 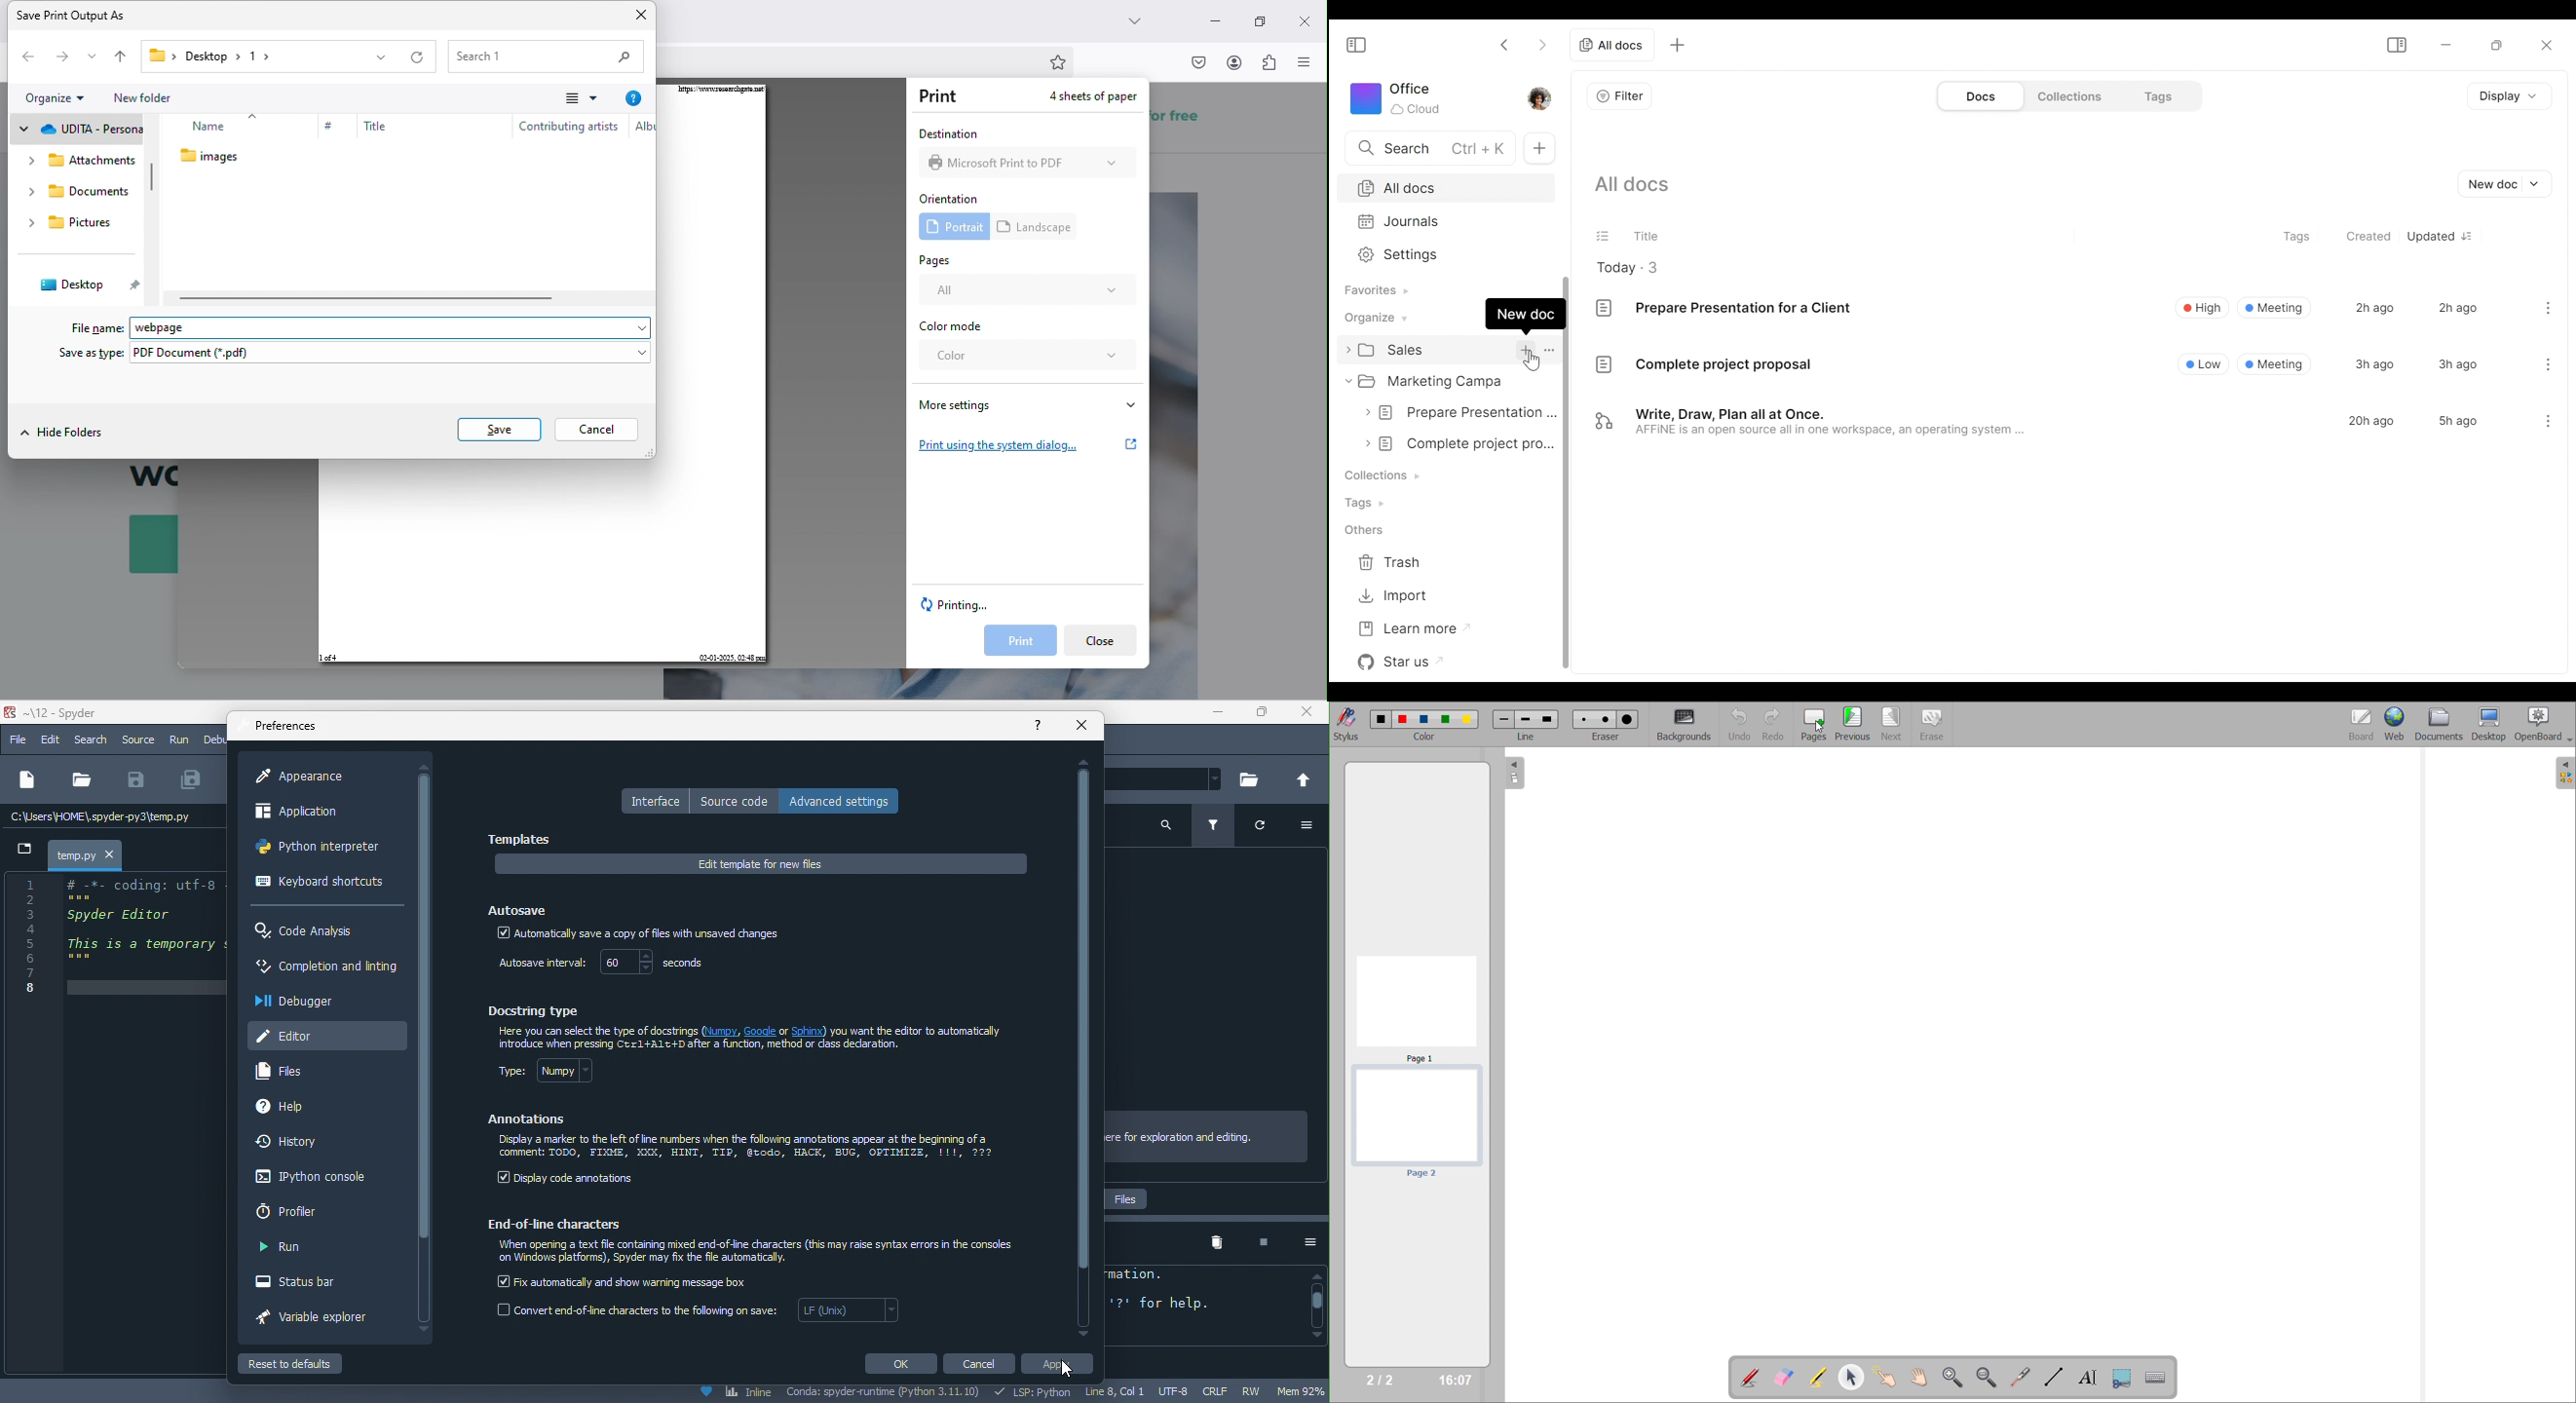 I want to click on forward, so click(x=60, y=57).